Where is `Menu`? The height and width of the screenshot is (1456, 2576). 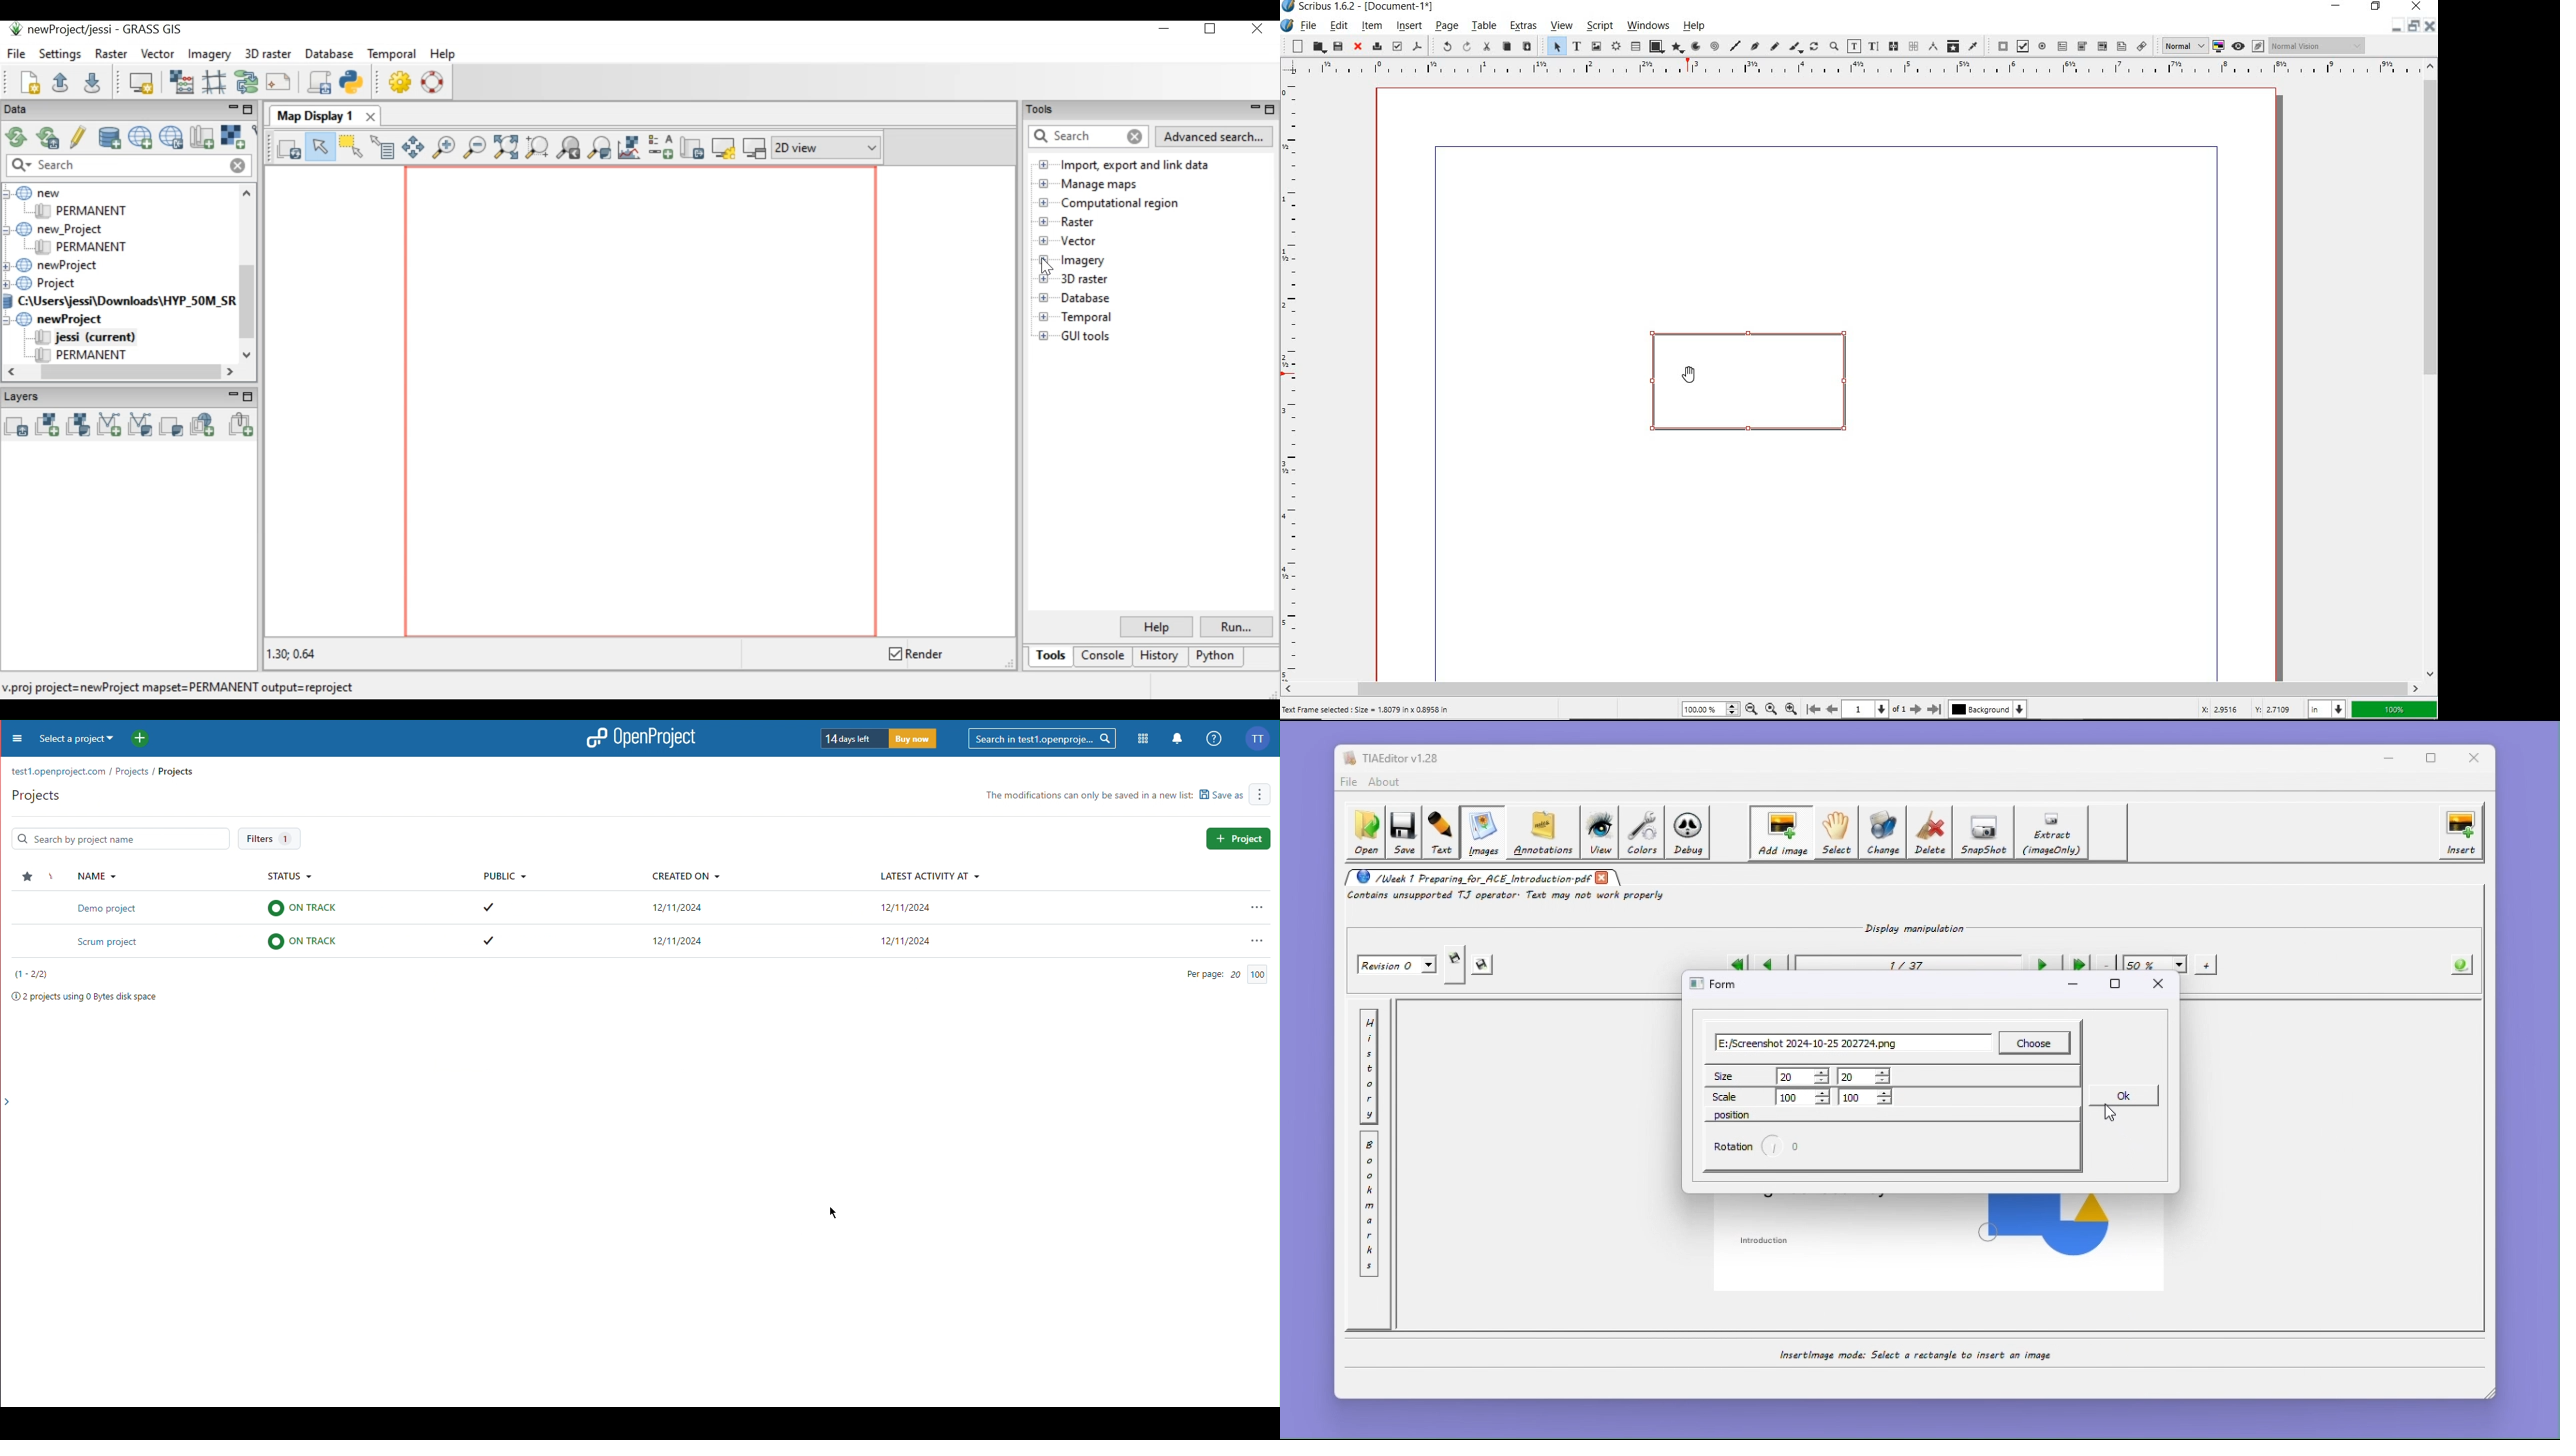
Menu is located at coordinates (14, 738).